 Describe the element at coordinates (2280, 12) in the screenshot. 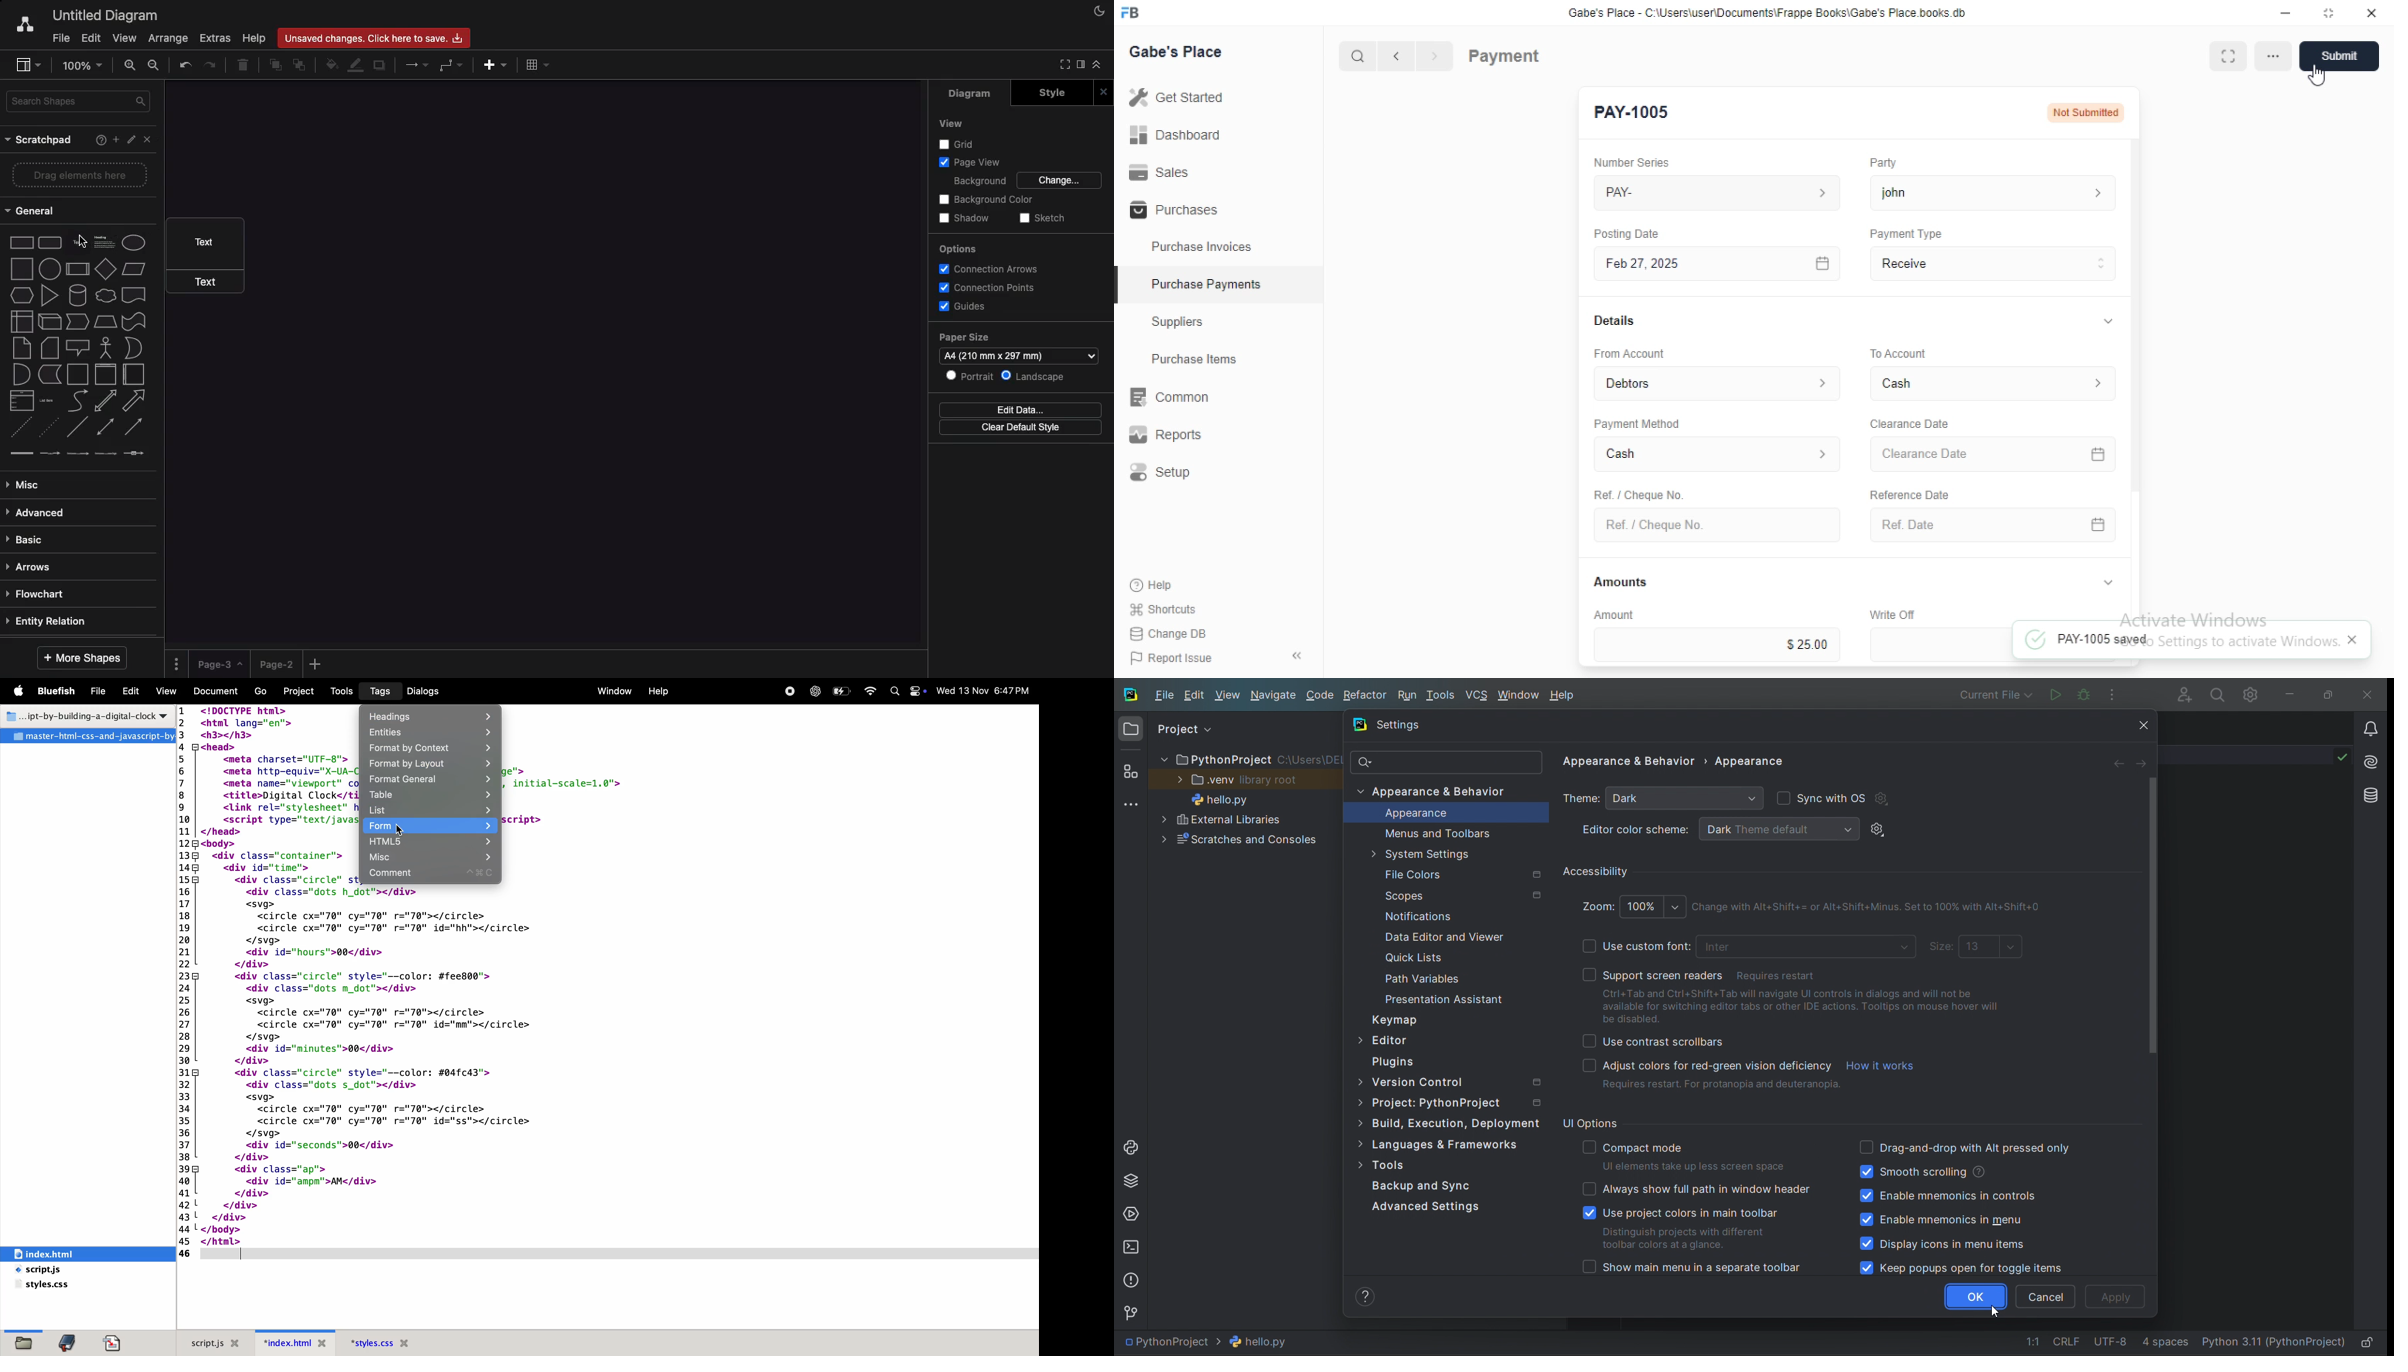

I see `minimize` at that location.